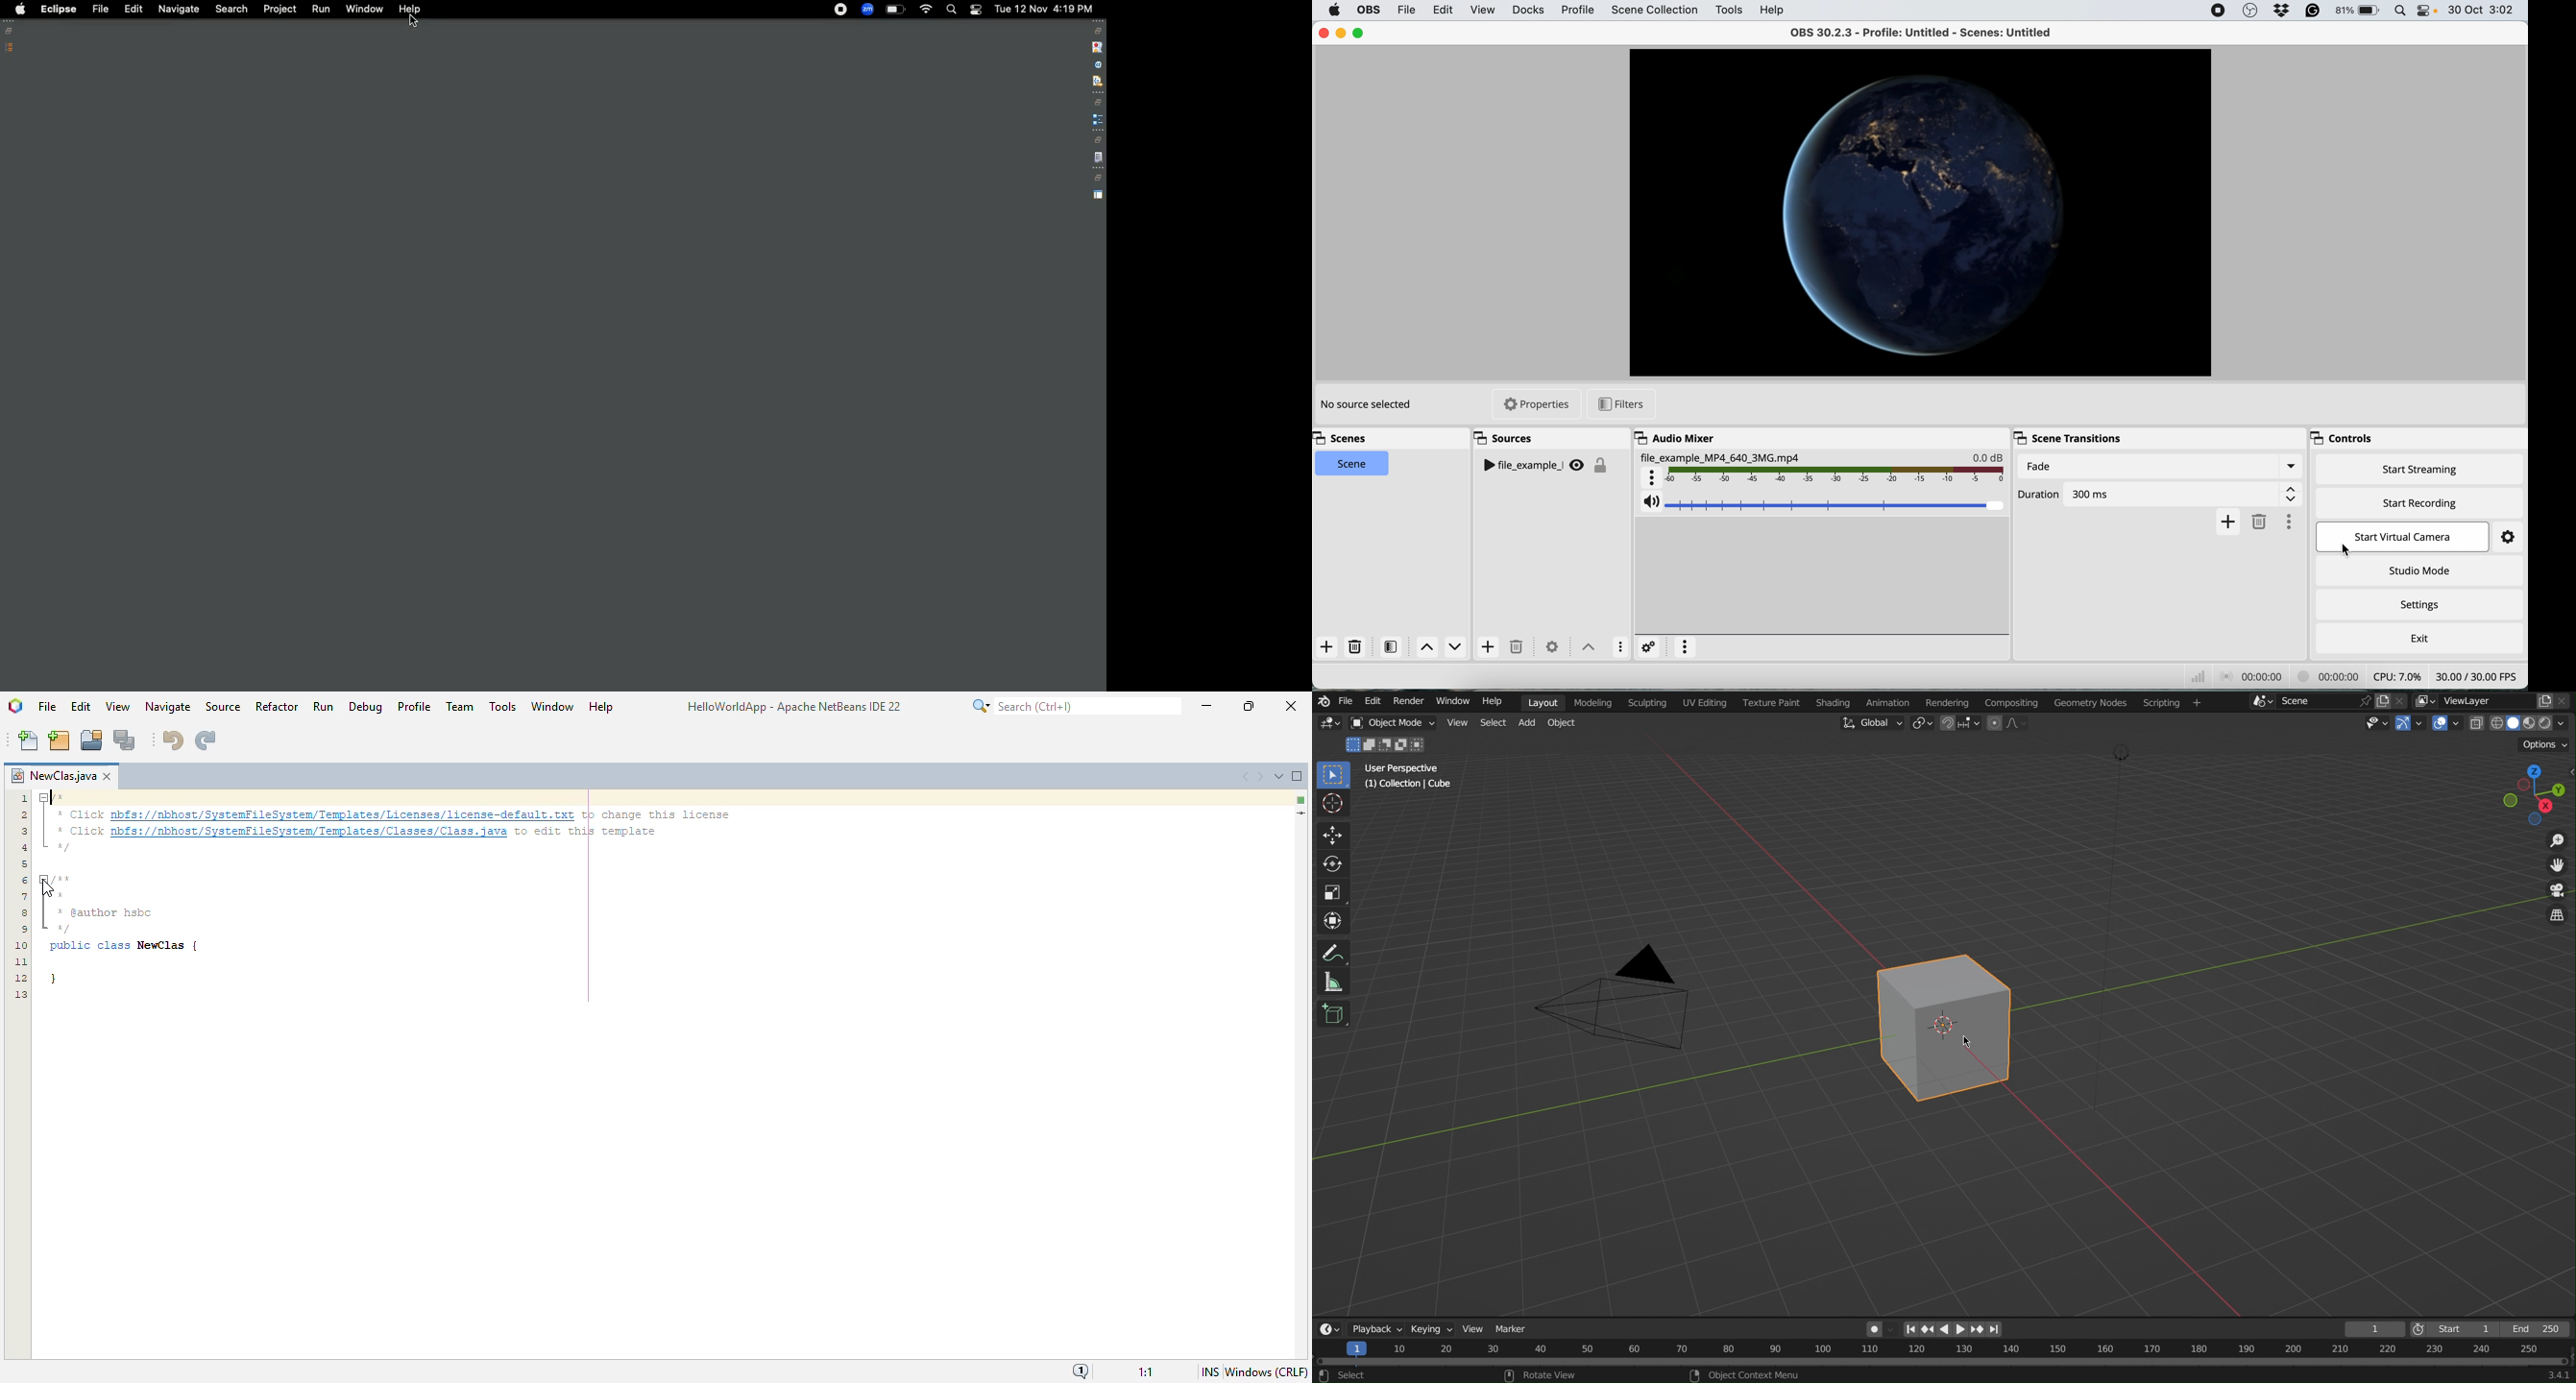 This screenshot has height=1400, width=2576. Describe the element at coordinates (1509, 440) in the screenshot. I see `sources` at that location.